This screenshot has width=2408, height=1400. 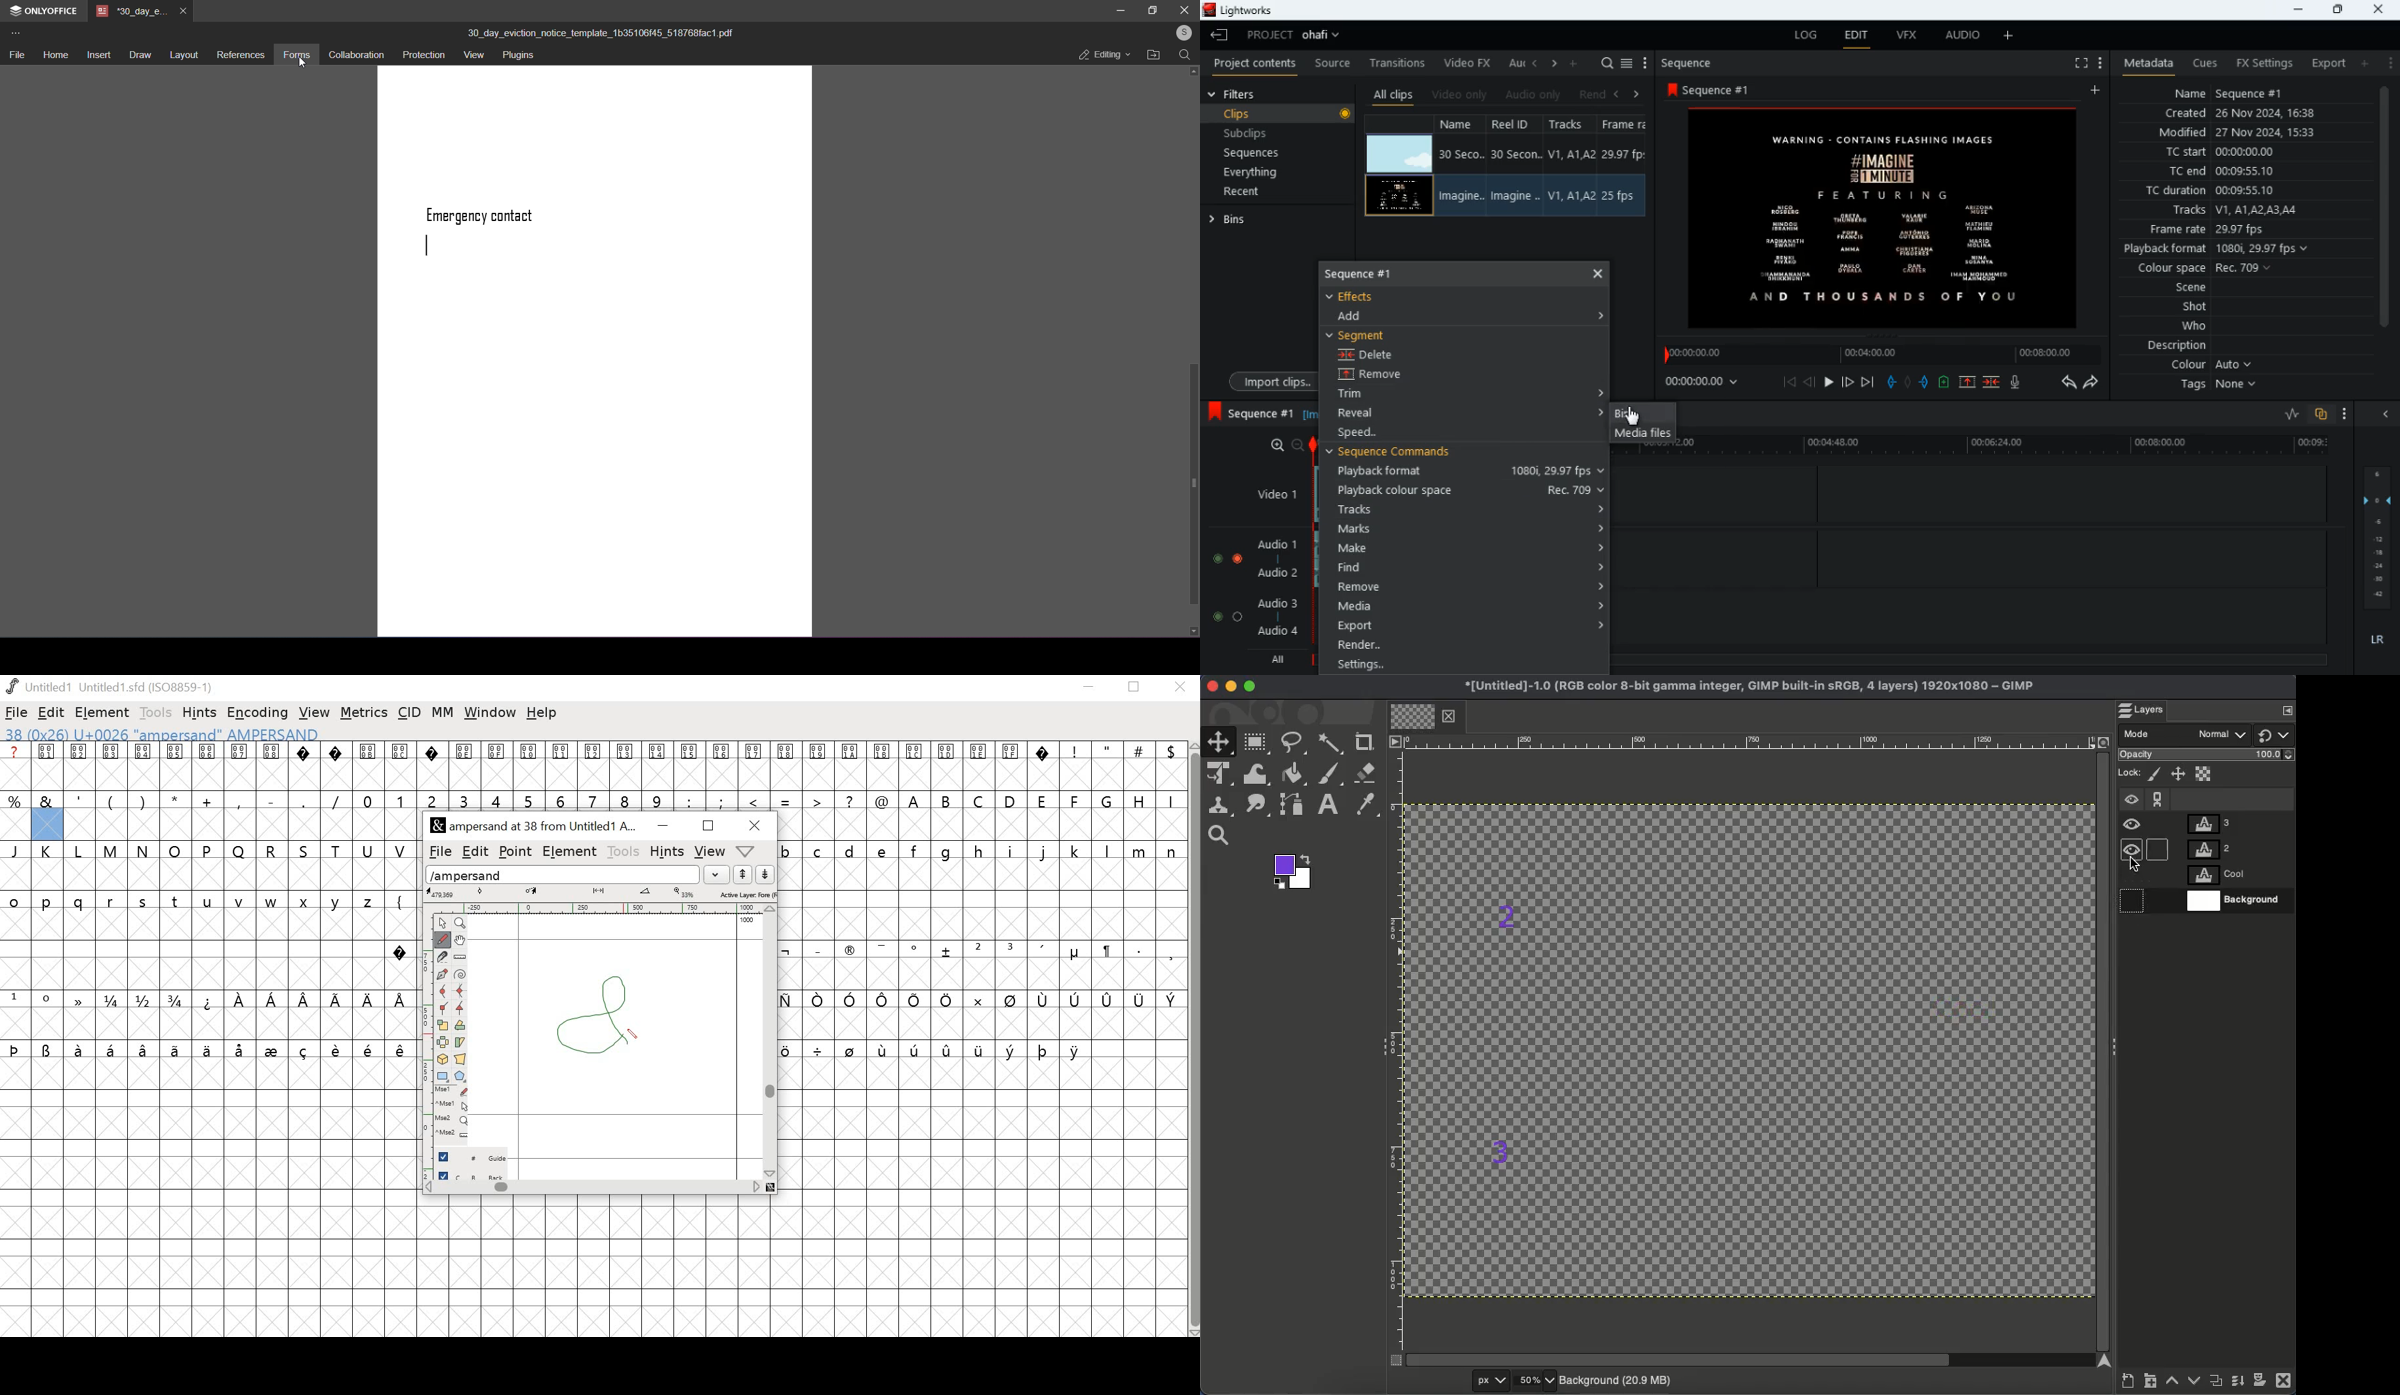 I want to click on g, so click(x=950, y=851).